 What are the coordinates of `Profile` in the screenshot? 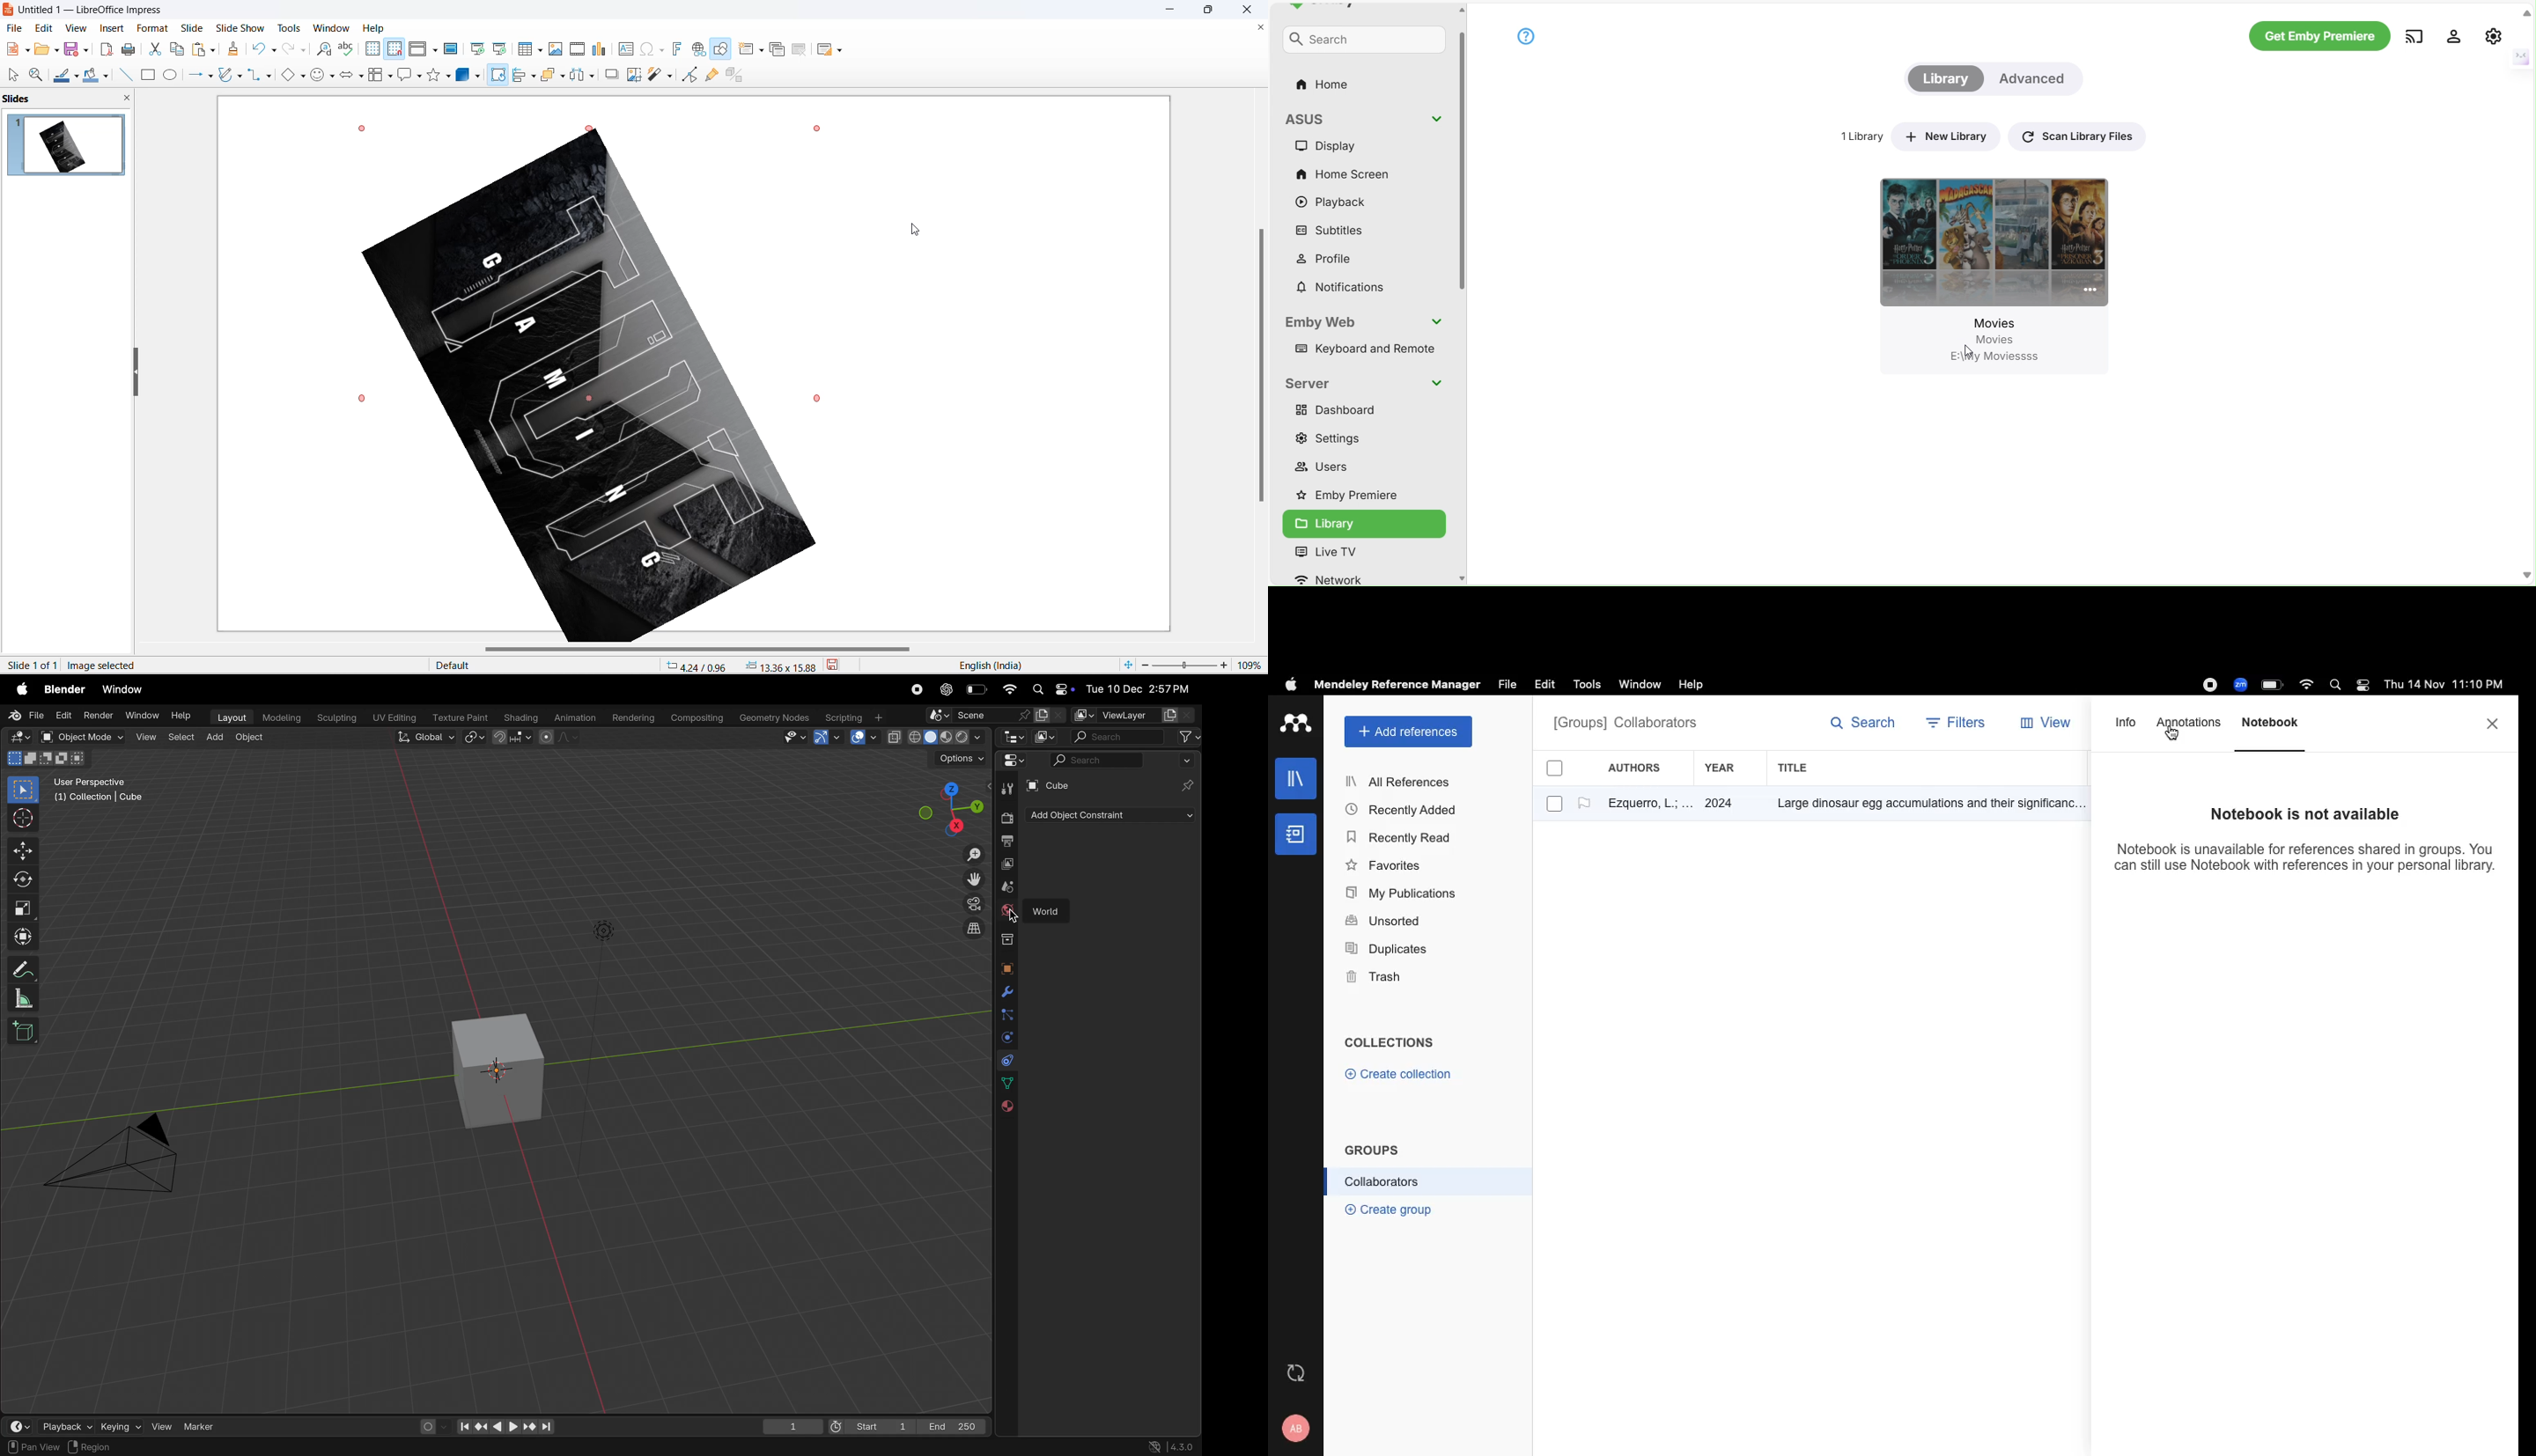 It's located at (1333, 258).